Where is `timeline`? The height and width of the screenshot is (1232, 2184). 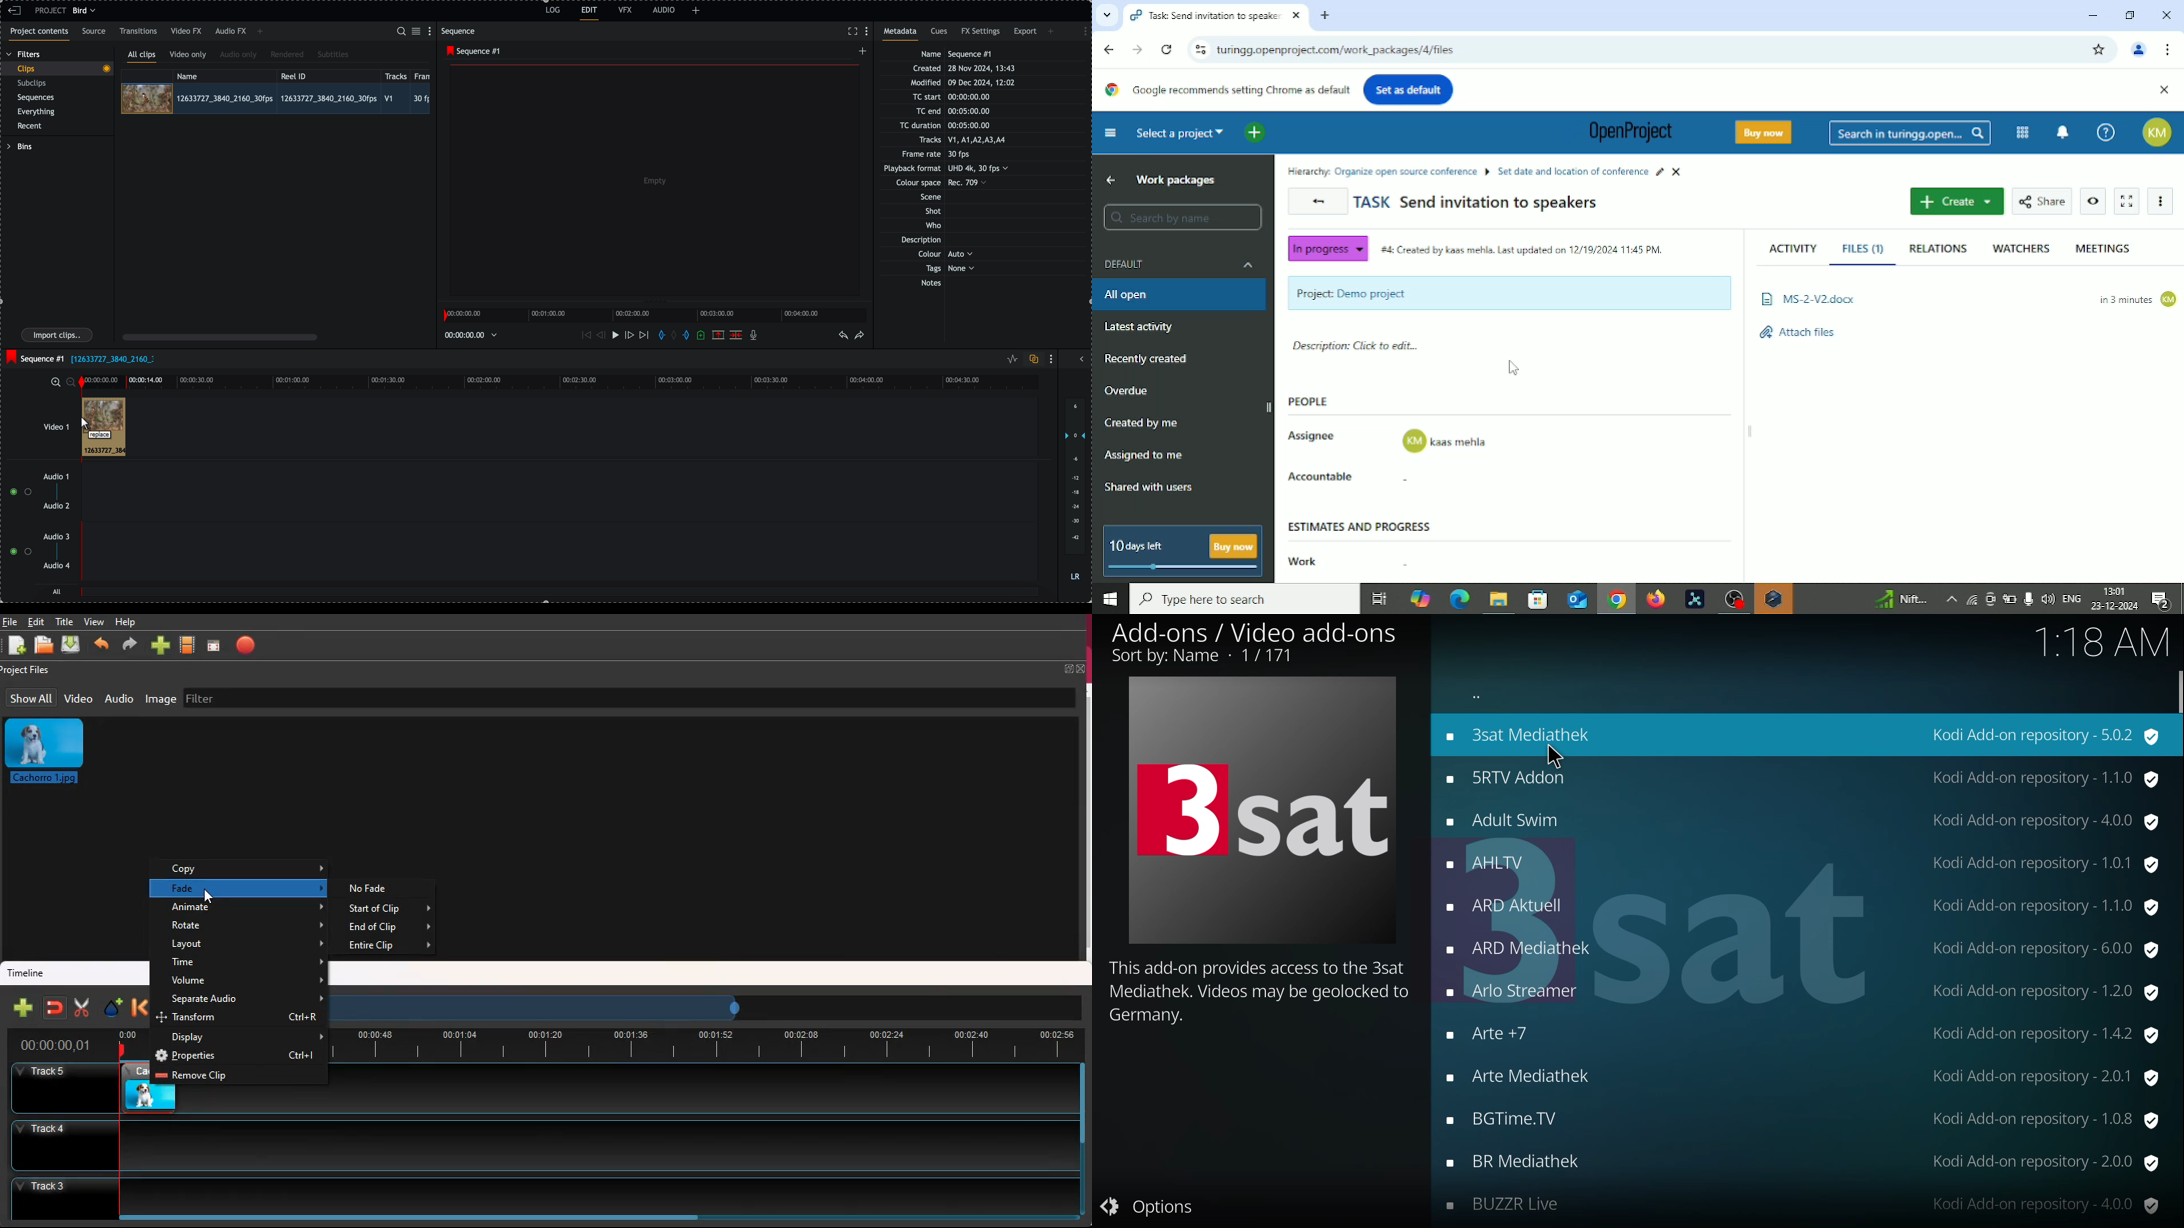 timeline is located at coordinates (657, 315).